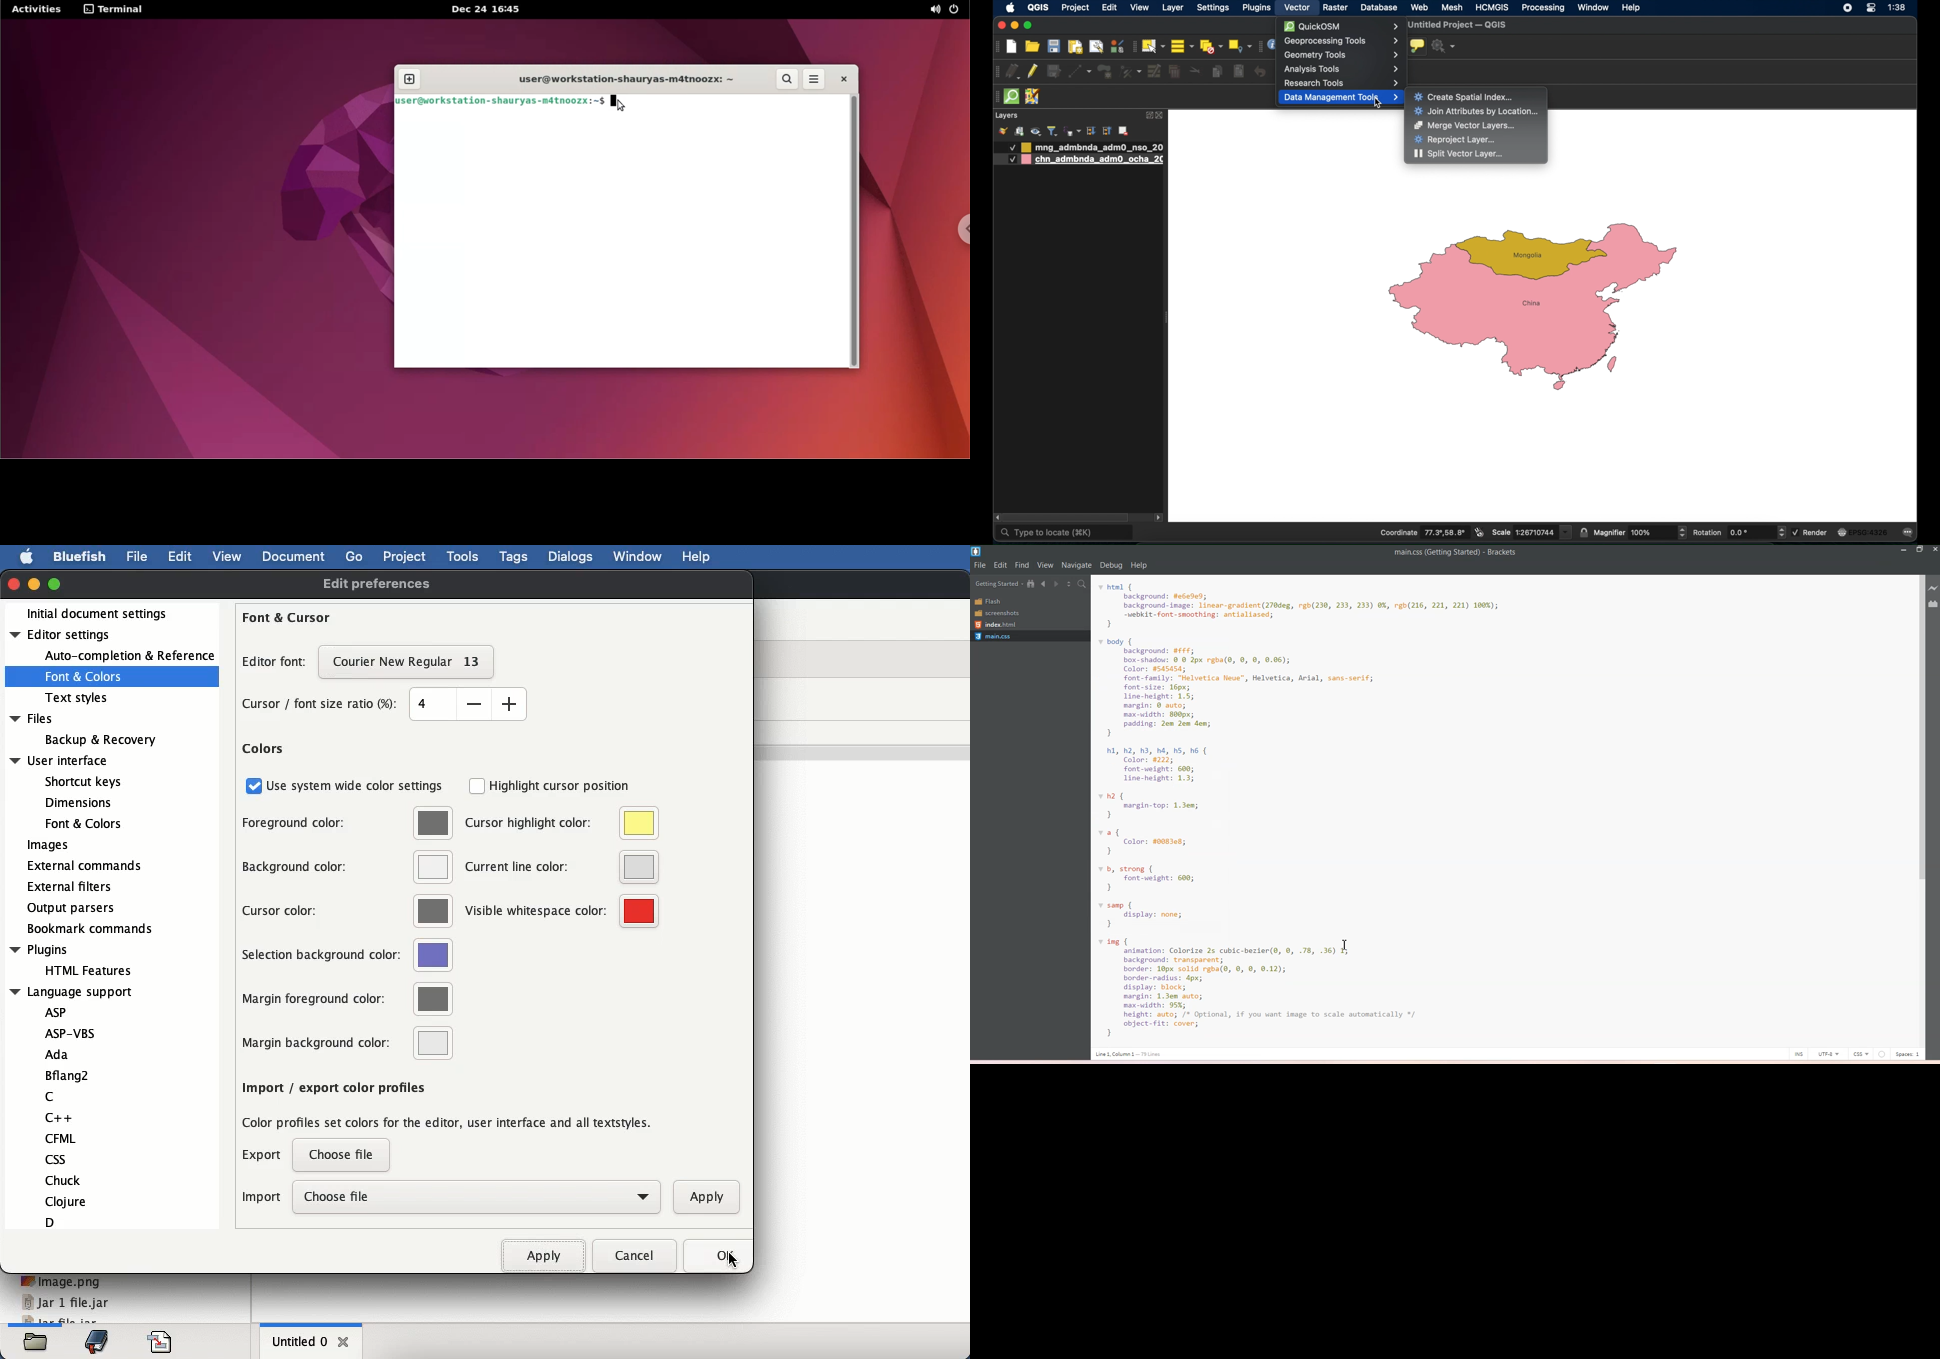 The image size is (1960, 1372). I want to click on cursor color, so click(346, 910).